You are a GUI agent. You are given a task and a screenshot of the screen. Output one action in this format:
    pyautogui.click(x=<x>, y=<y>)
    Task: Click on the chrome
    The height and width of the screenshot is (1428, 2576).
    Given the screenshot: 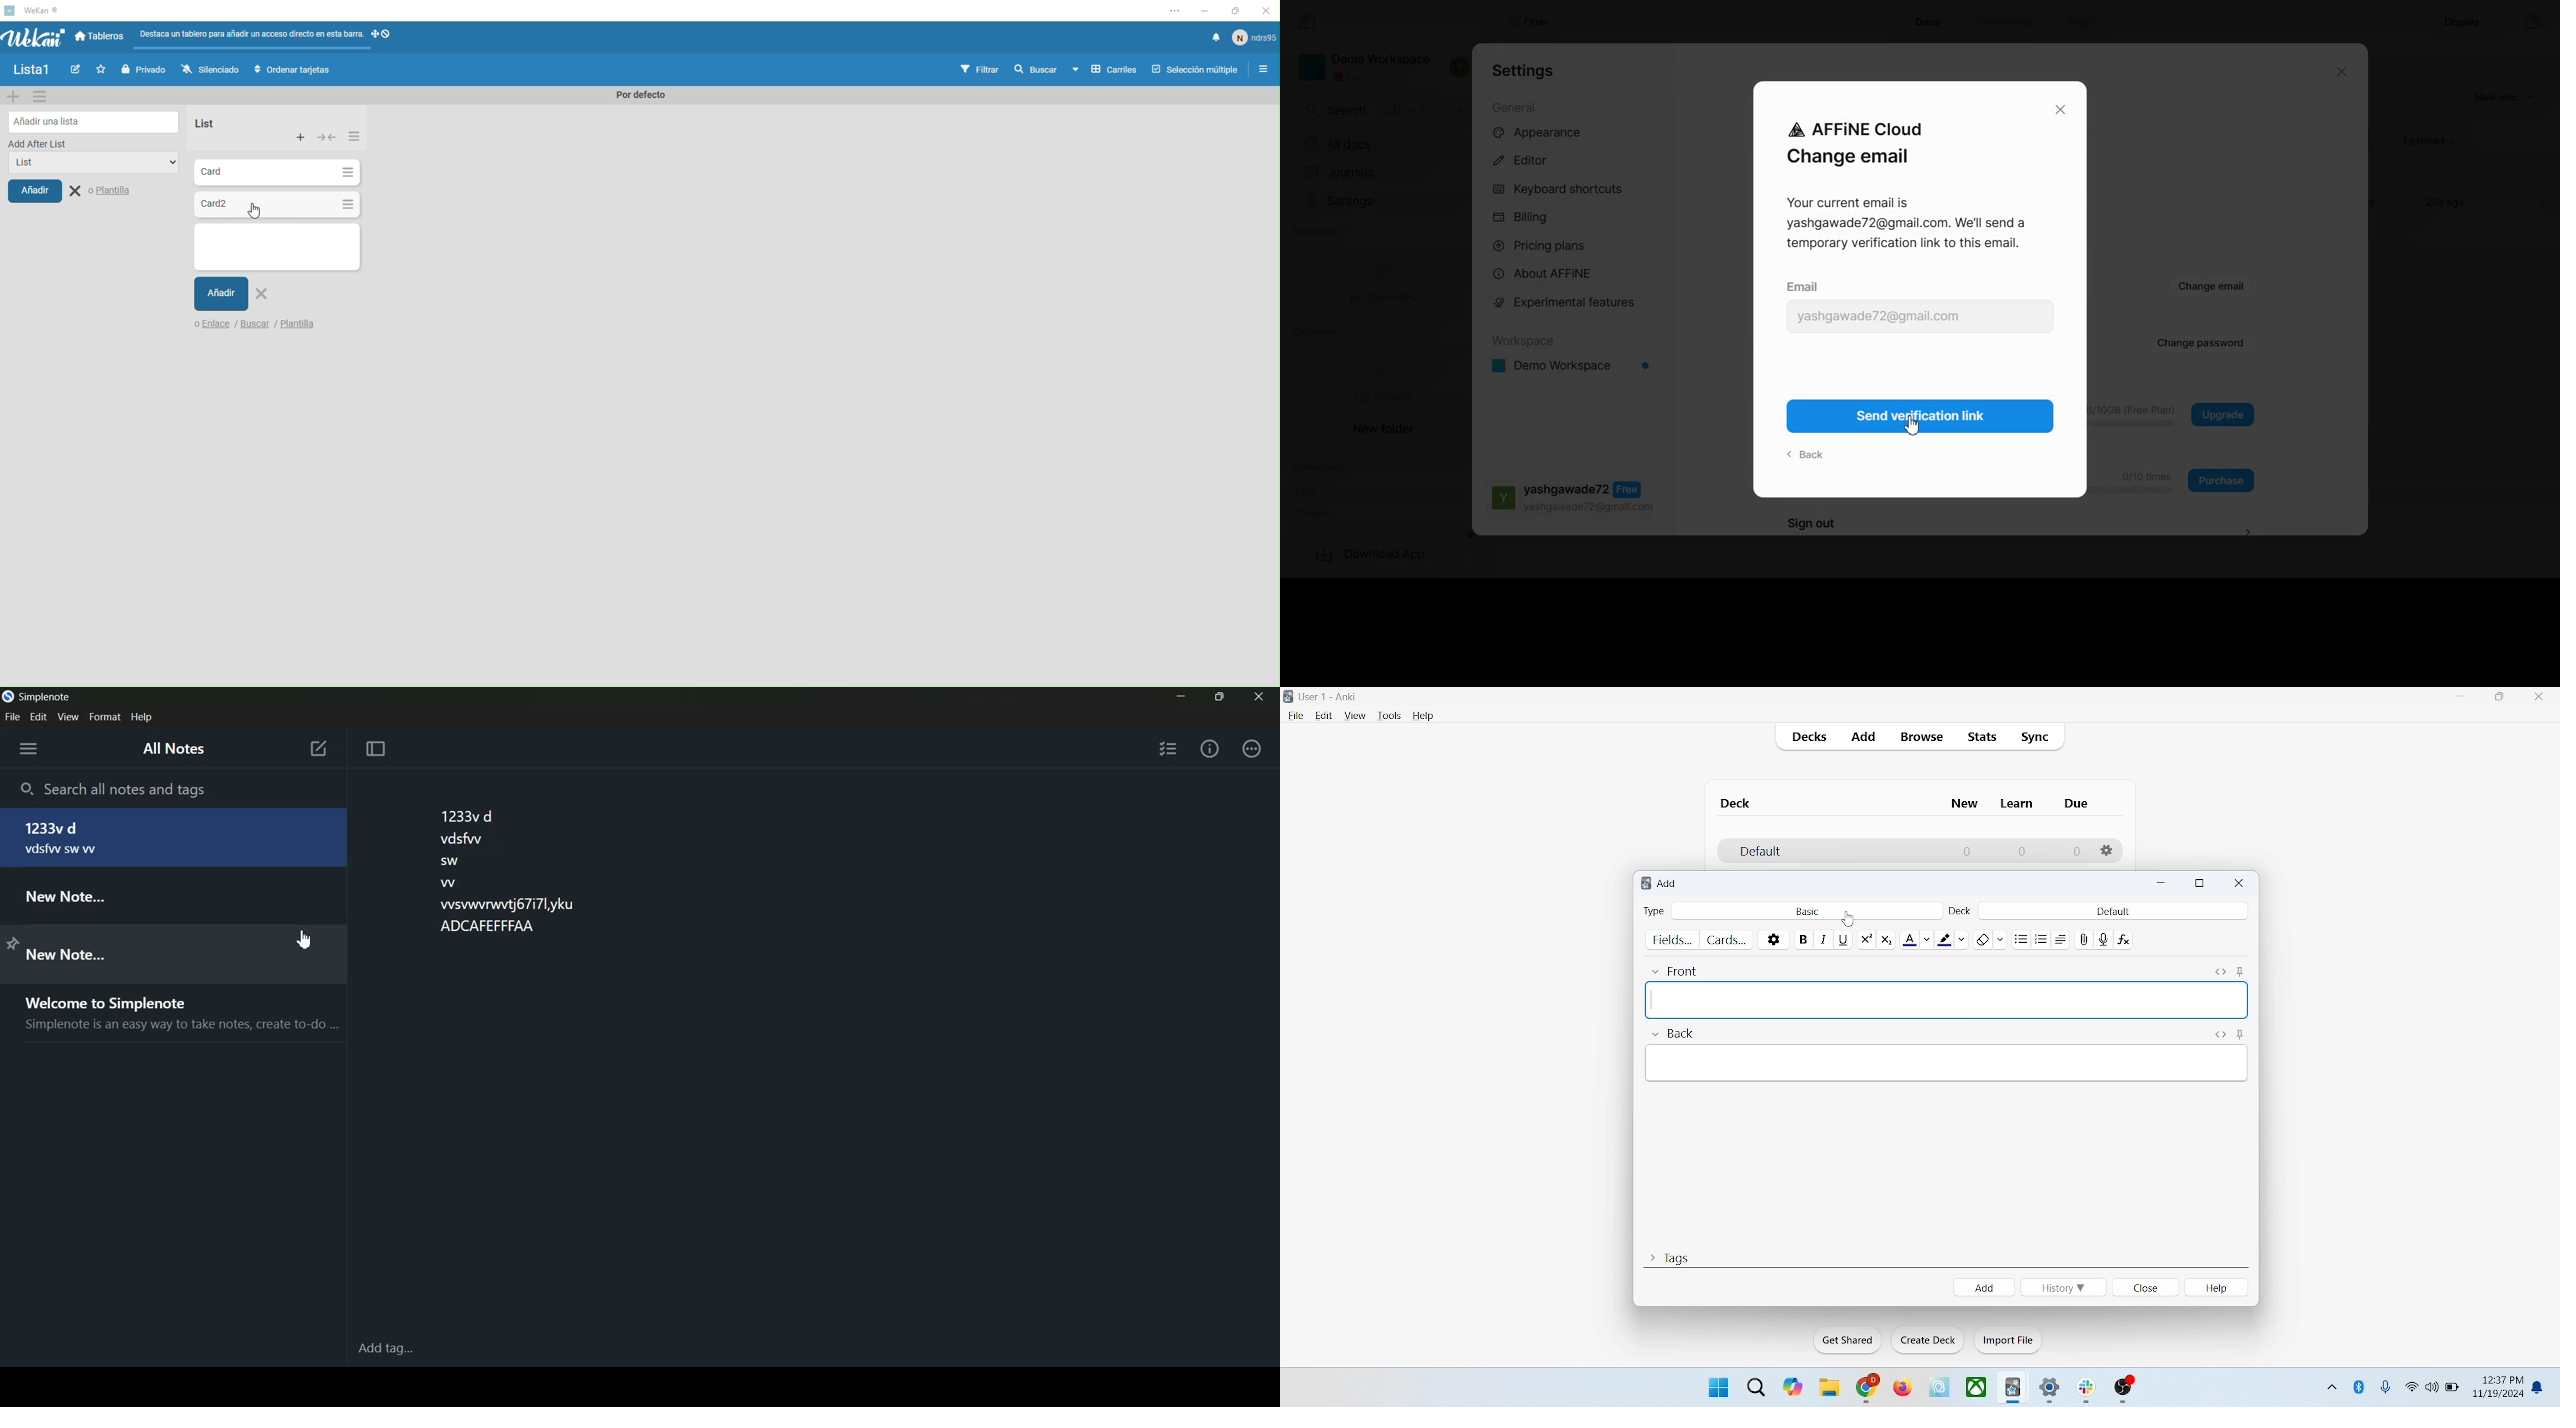 What is the action you would take?
    pyautogui.click(x=1868, y=1388)
    